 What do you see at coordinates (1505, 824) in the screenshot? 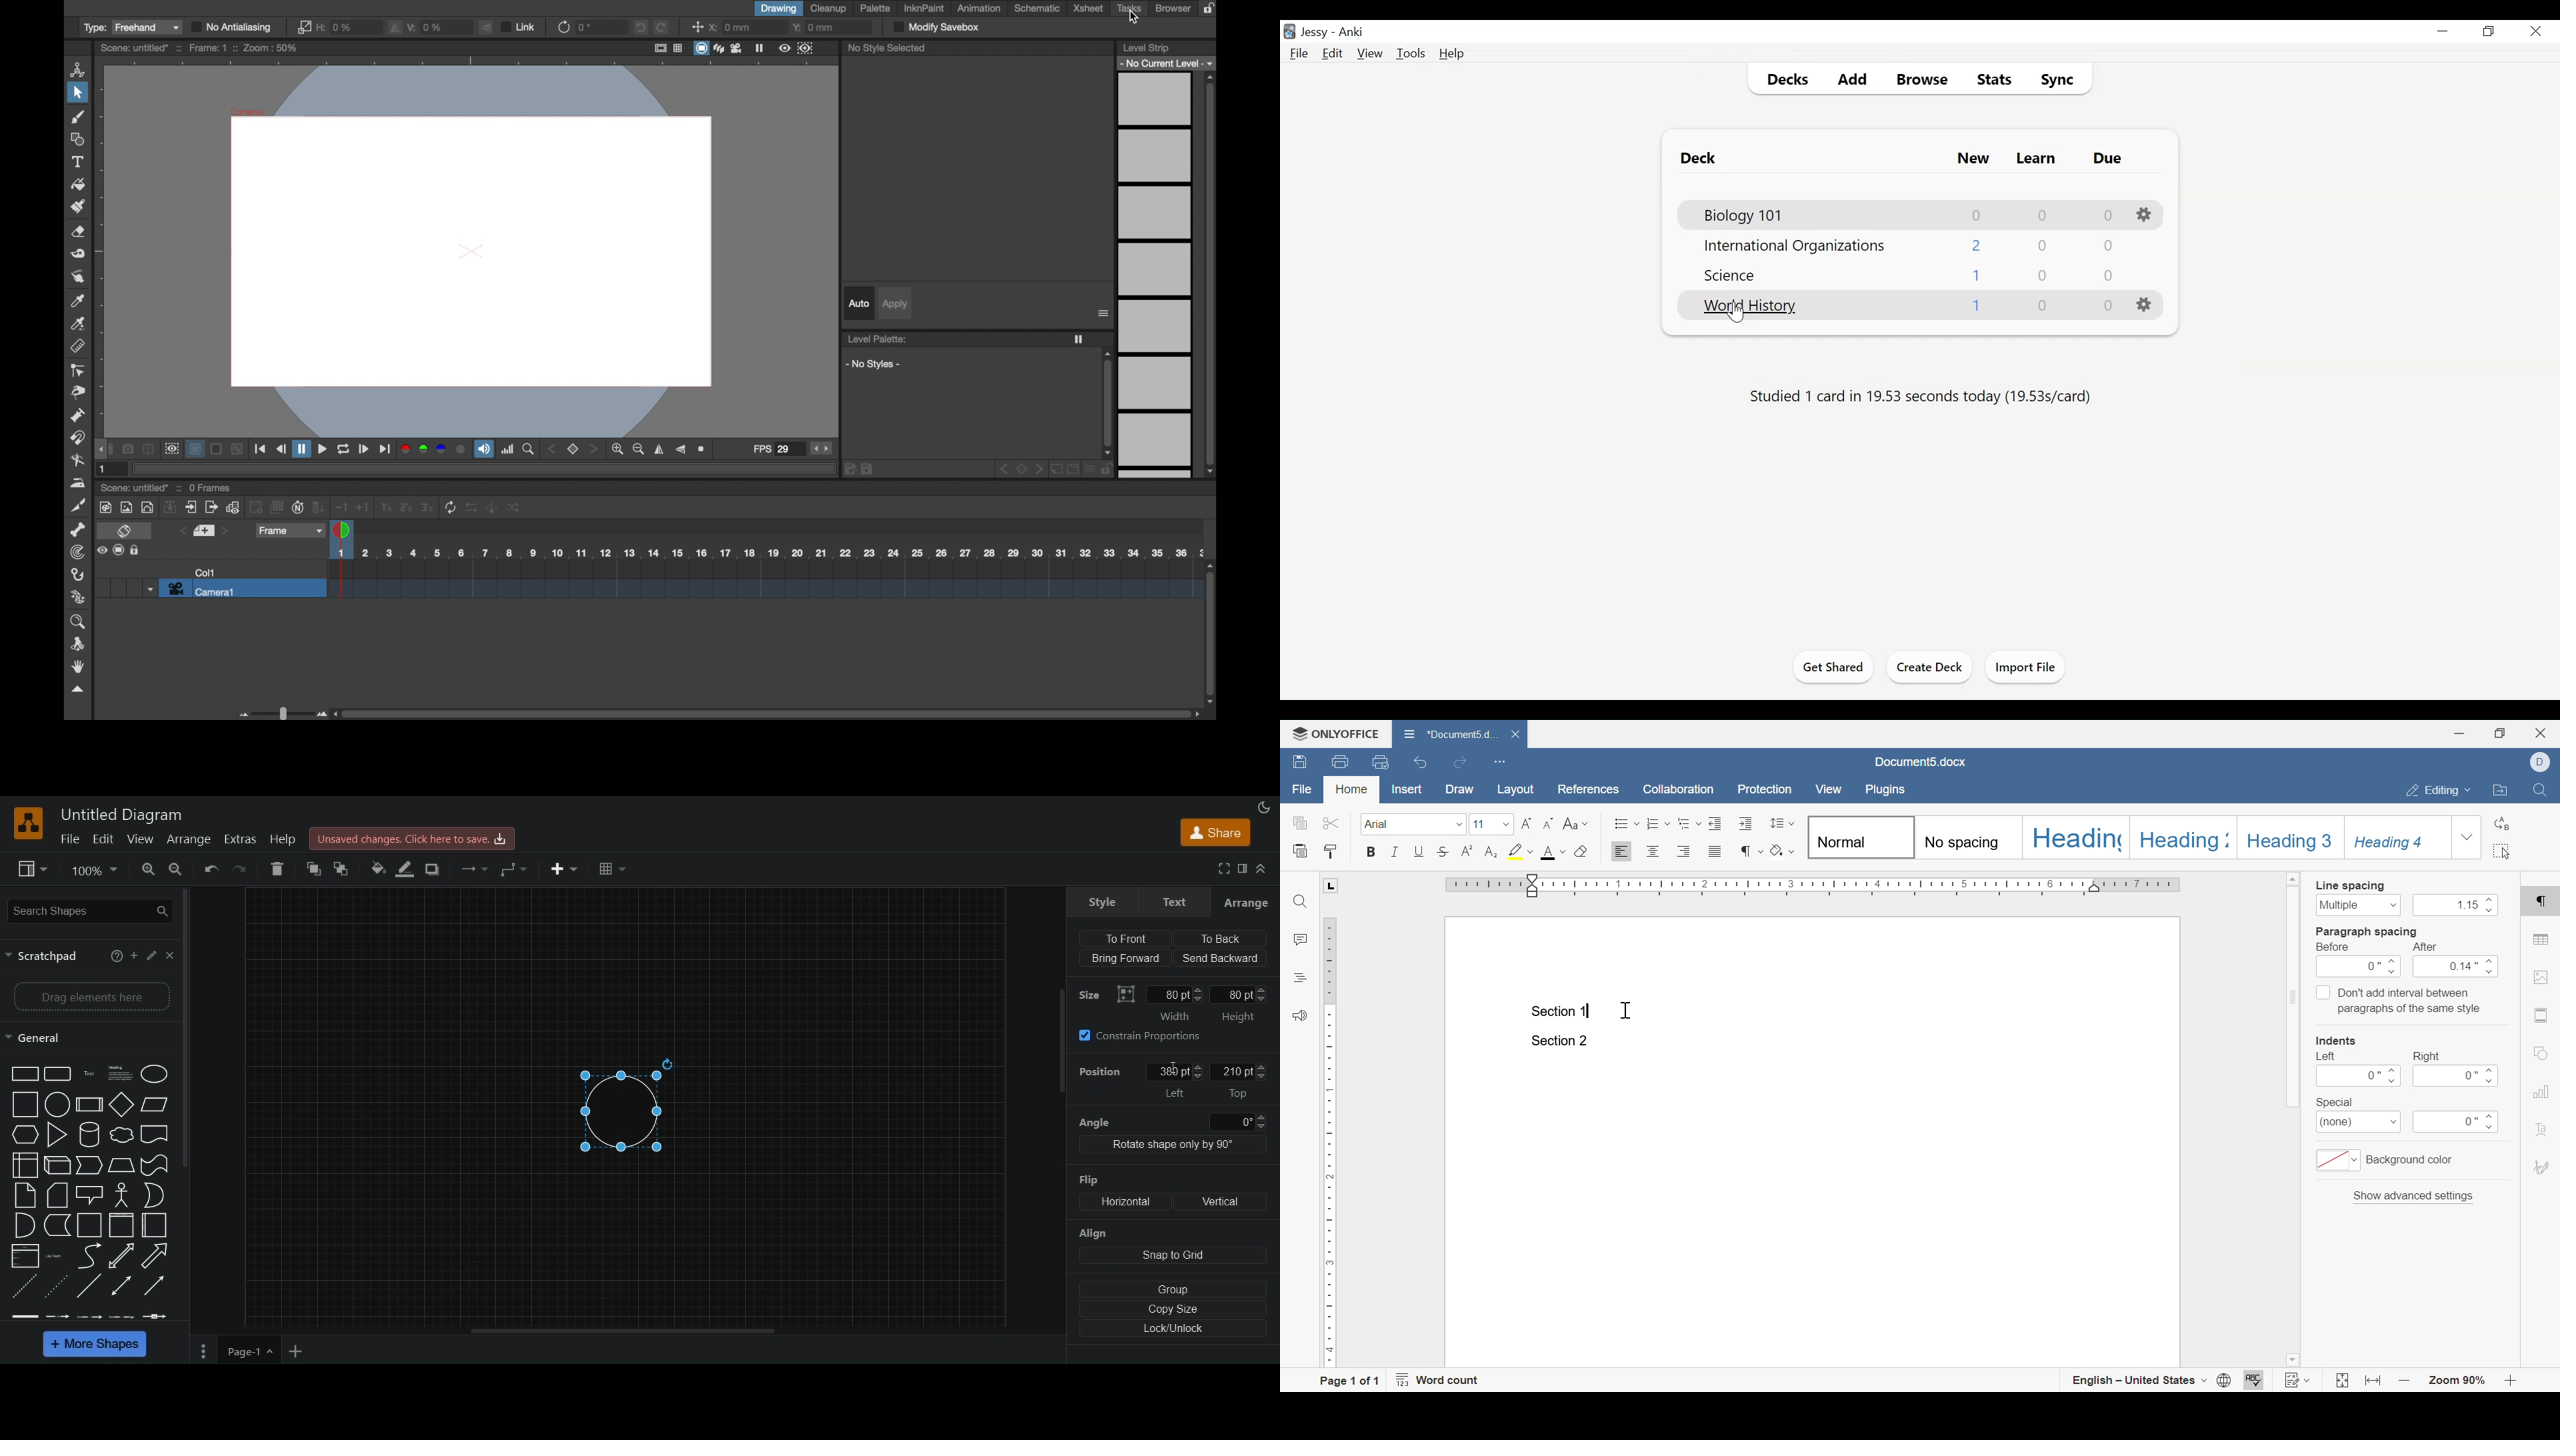
I see `drop down` at bounding box center [1505, 824].